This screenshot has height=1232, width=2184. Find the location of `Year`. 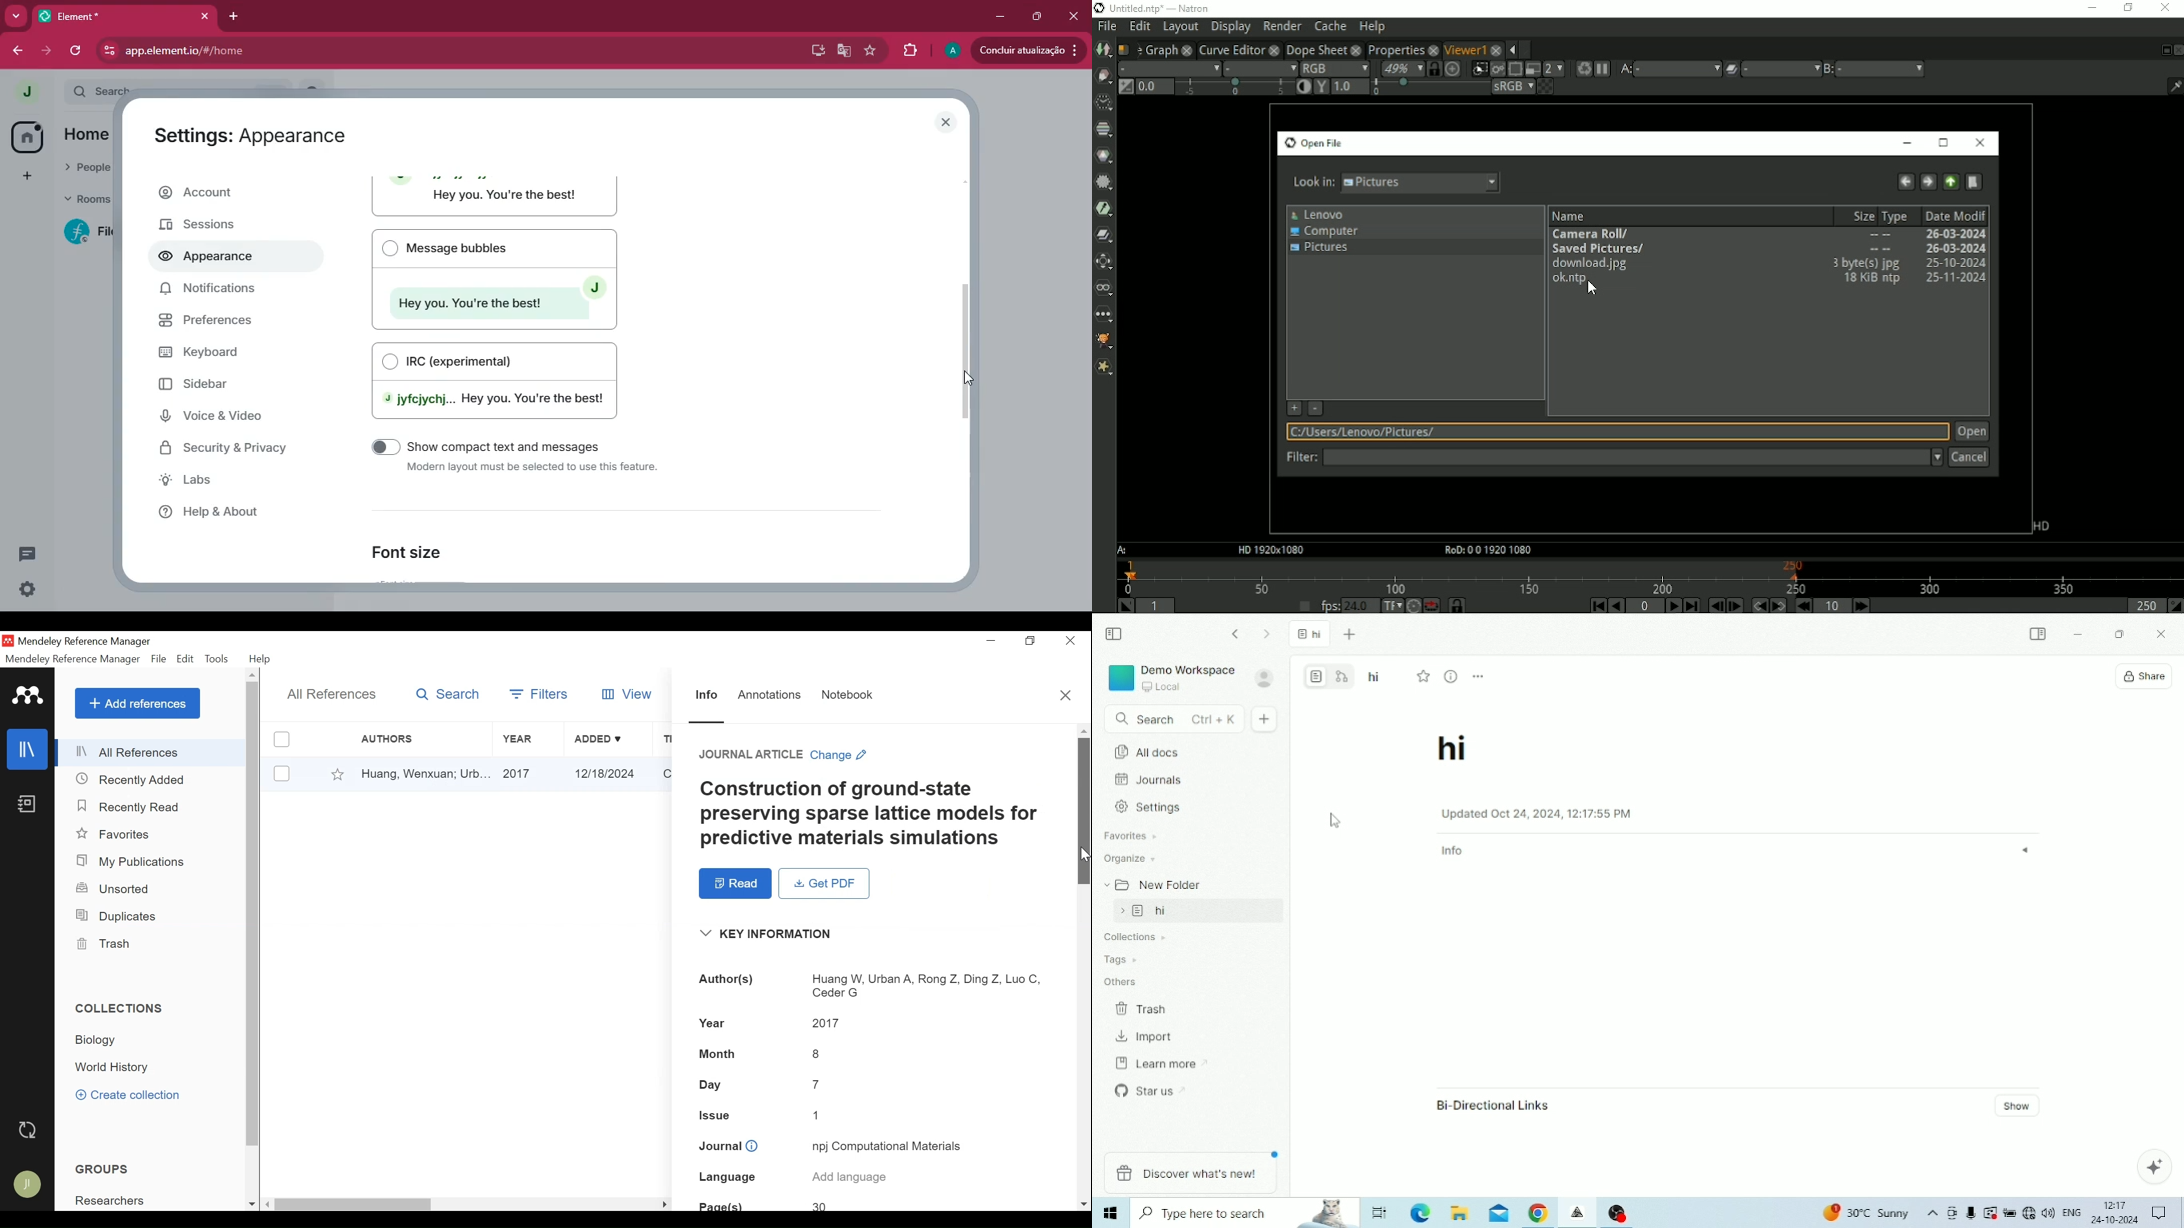

Year is located at coordinates (527, 739).